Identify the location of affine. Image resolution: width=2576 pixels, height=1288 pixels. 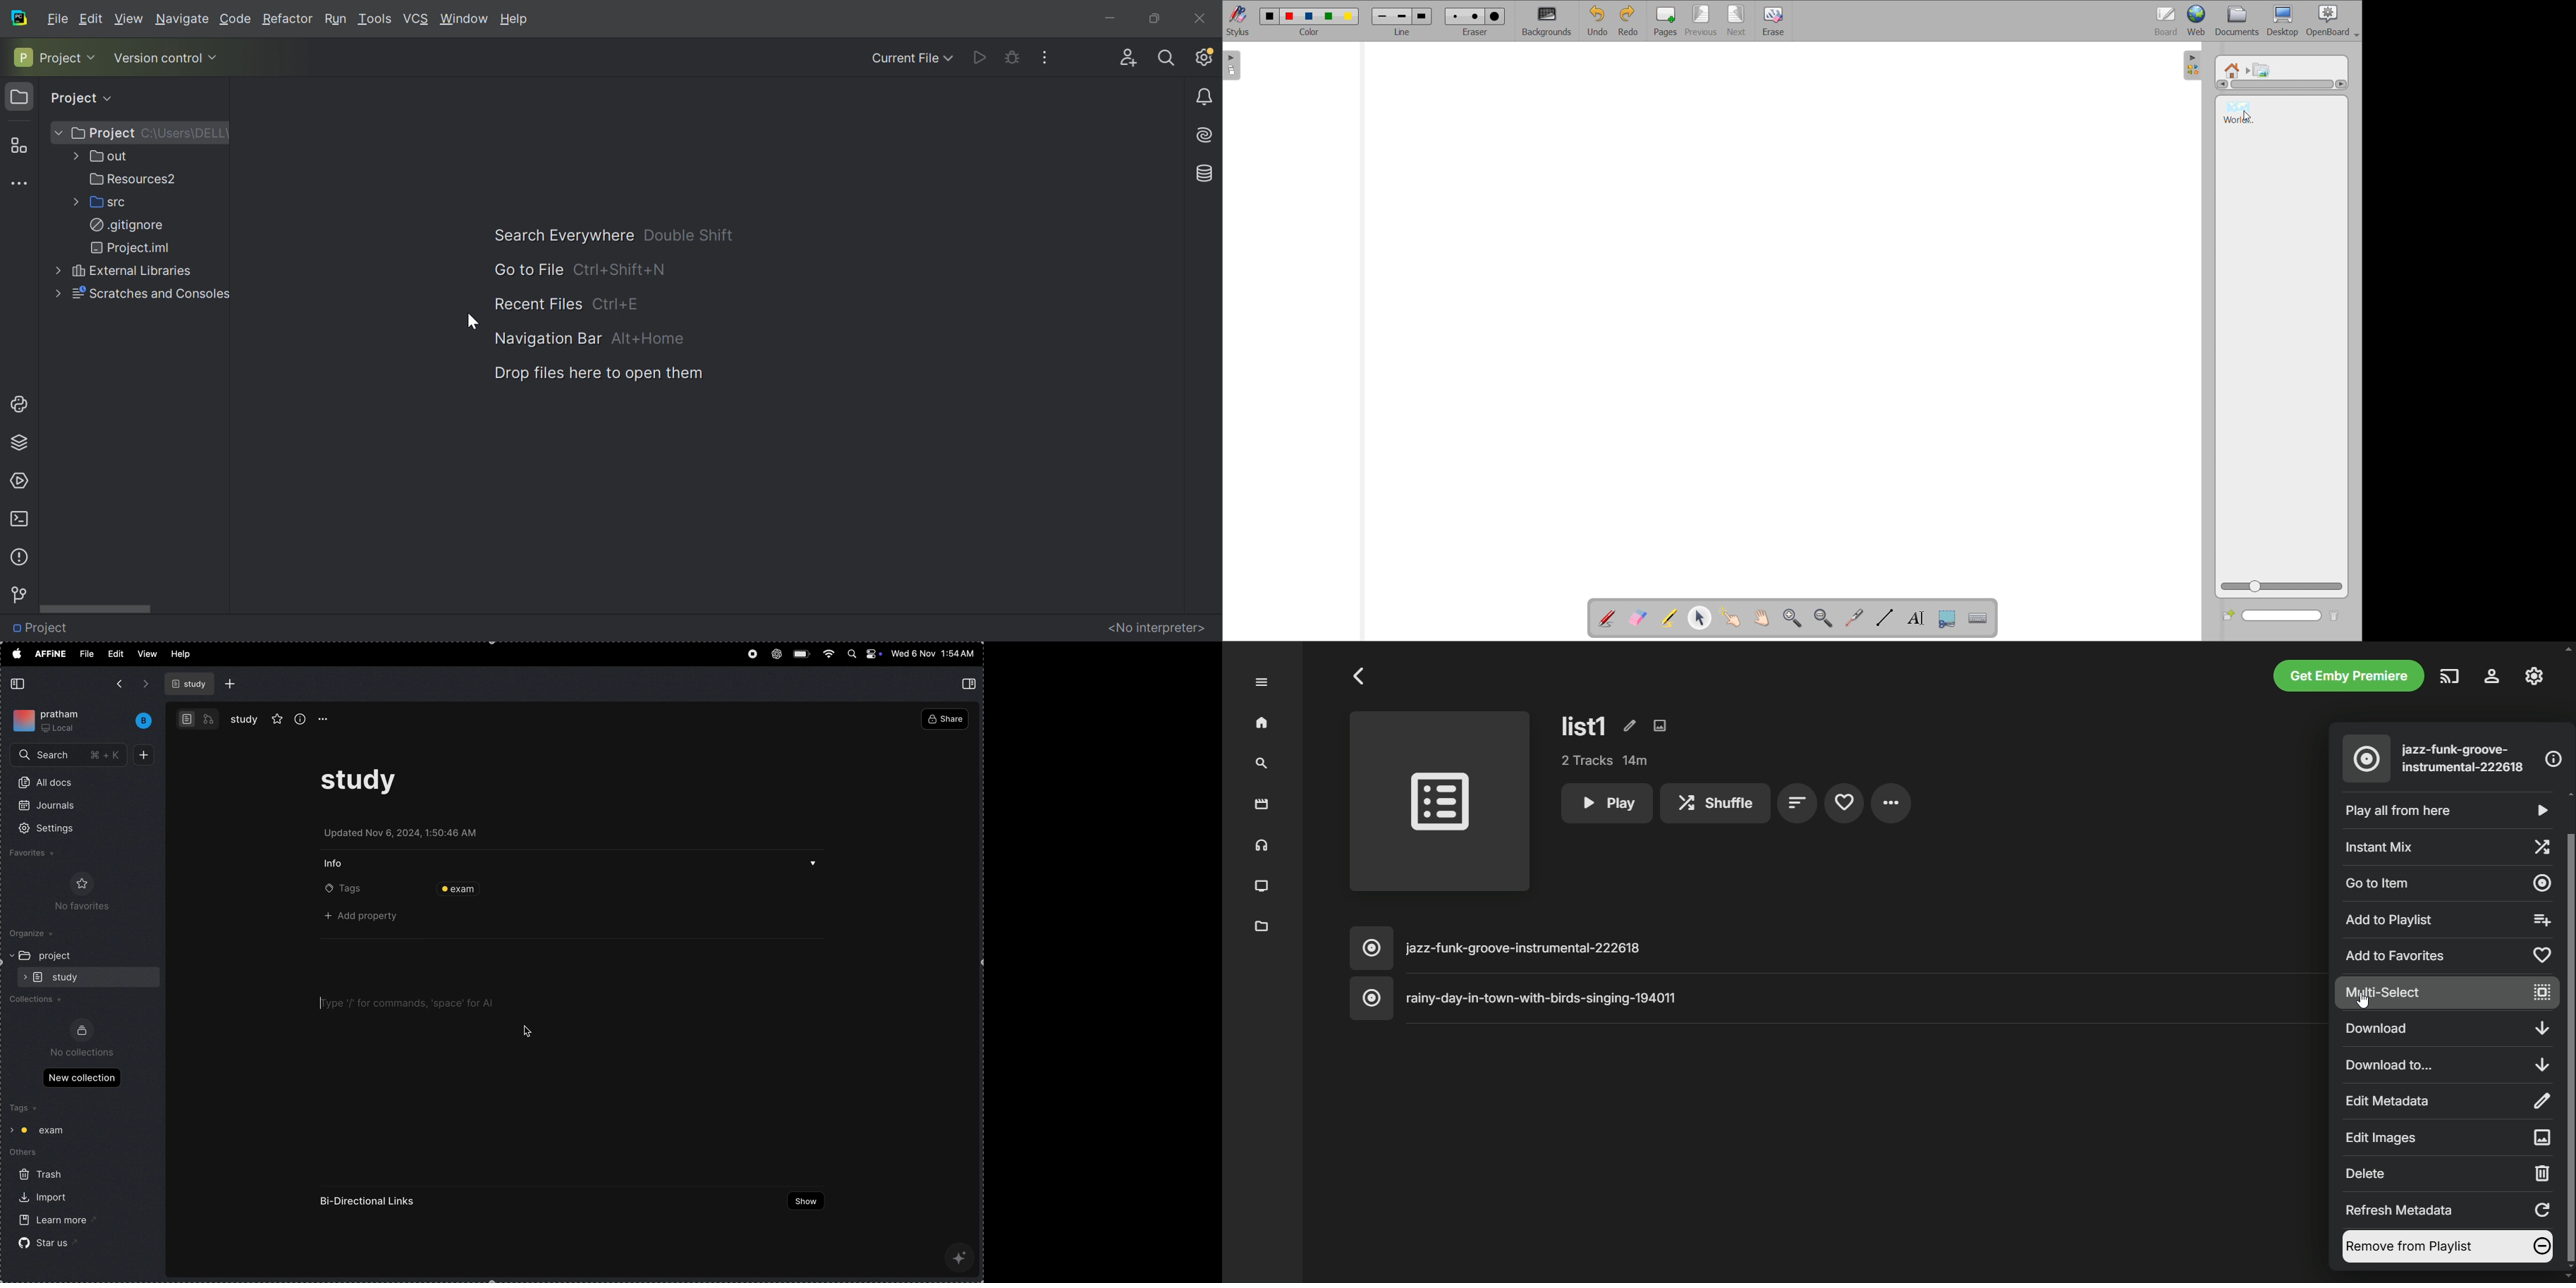
(51, 655).